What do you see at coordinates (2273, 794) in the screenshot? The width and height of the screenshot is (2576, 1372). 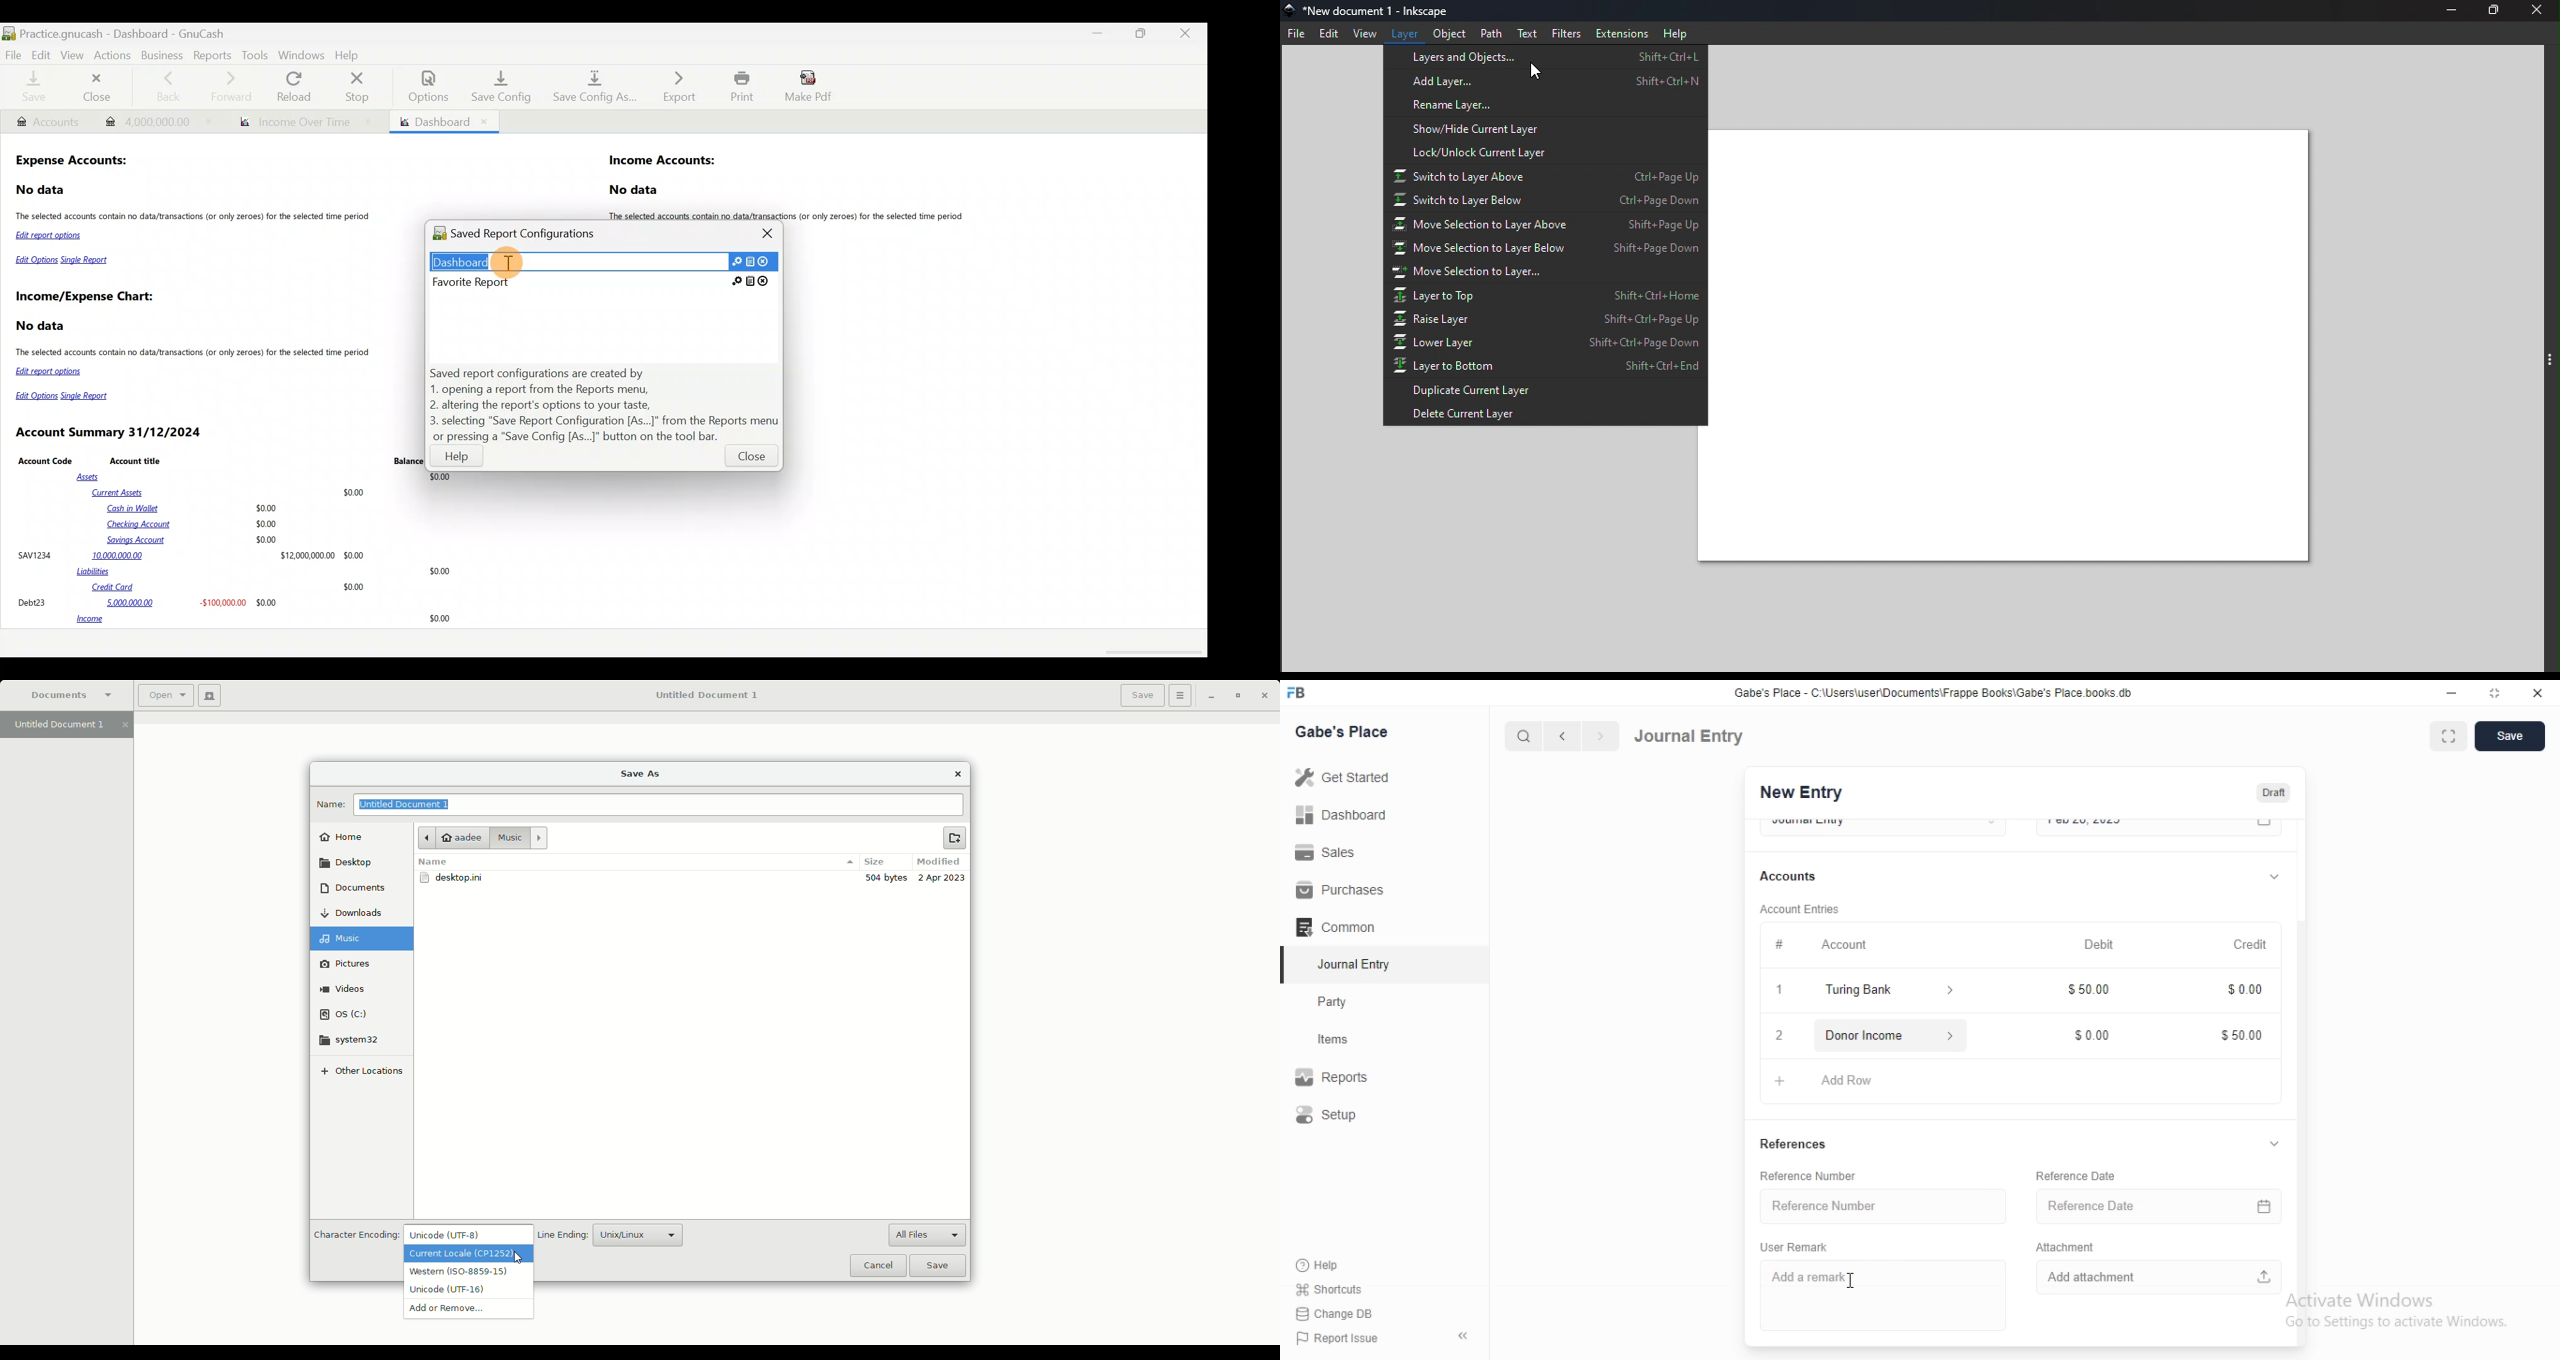 I see `draft` at bounding box center [2273, 794].